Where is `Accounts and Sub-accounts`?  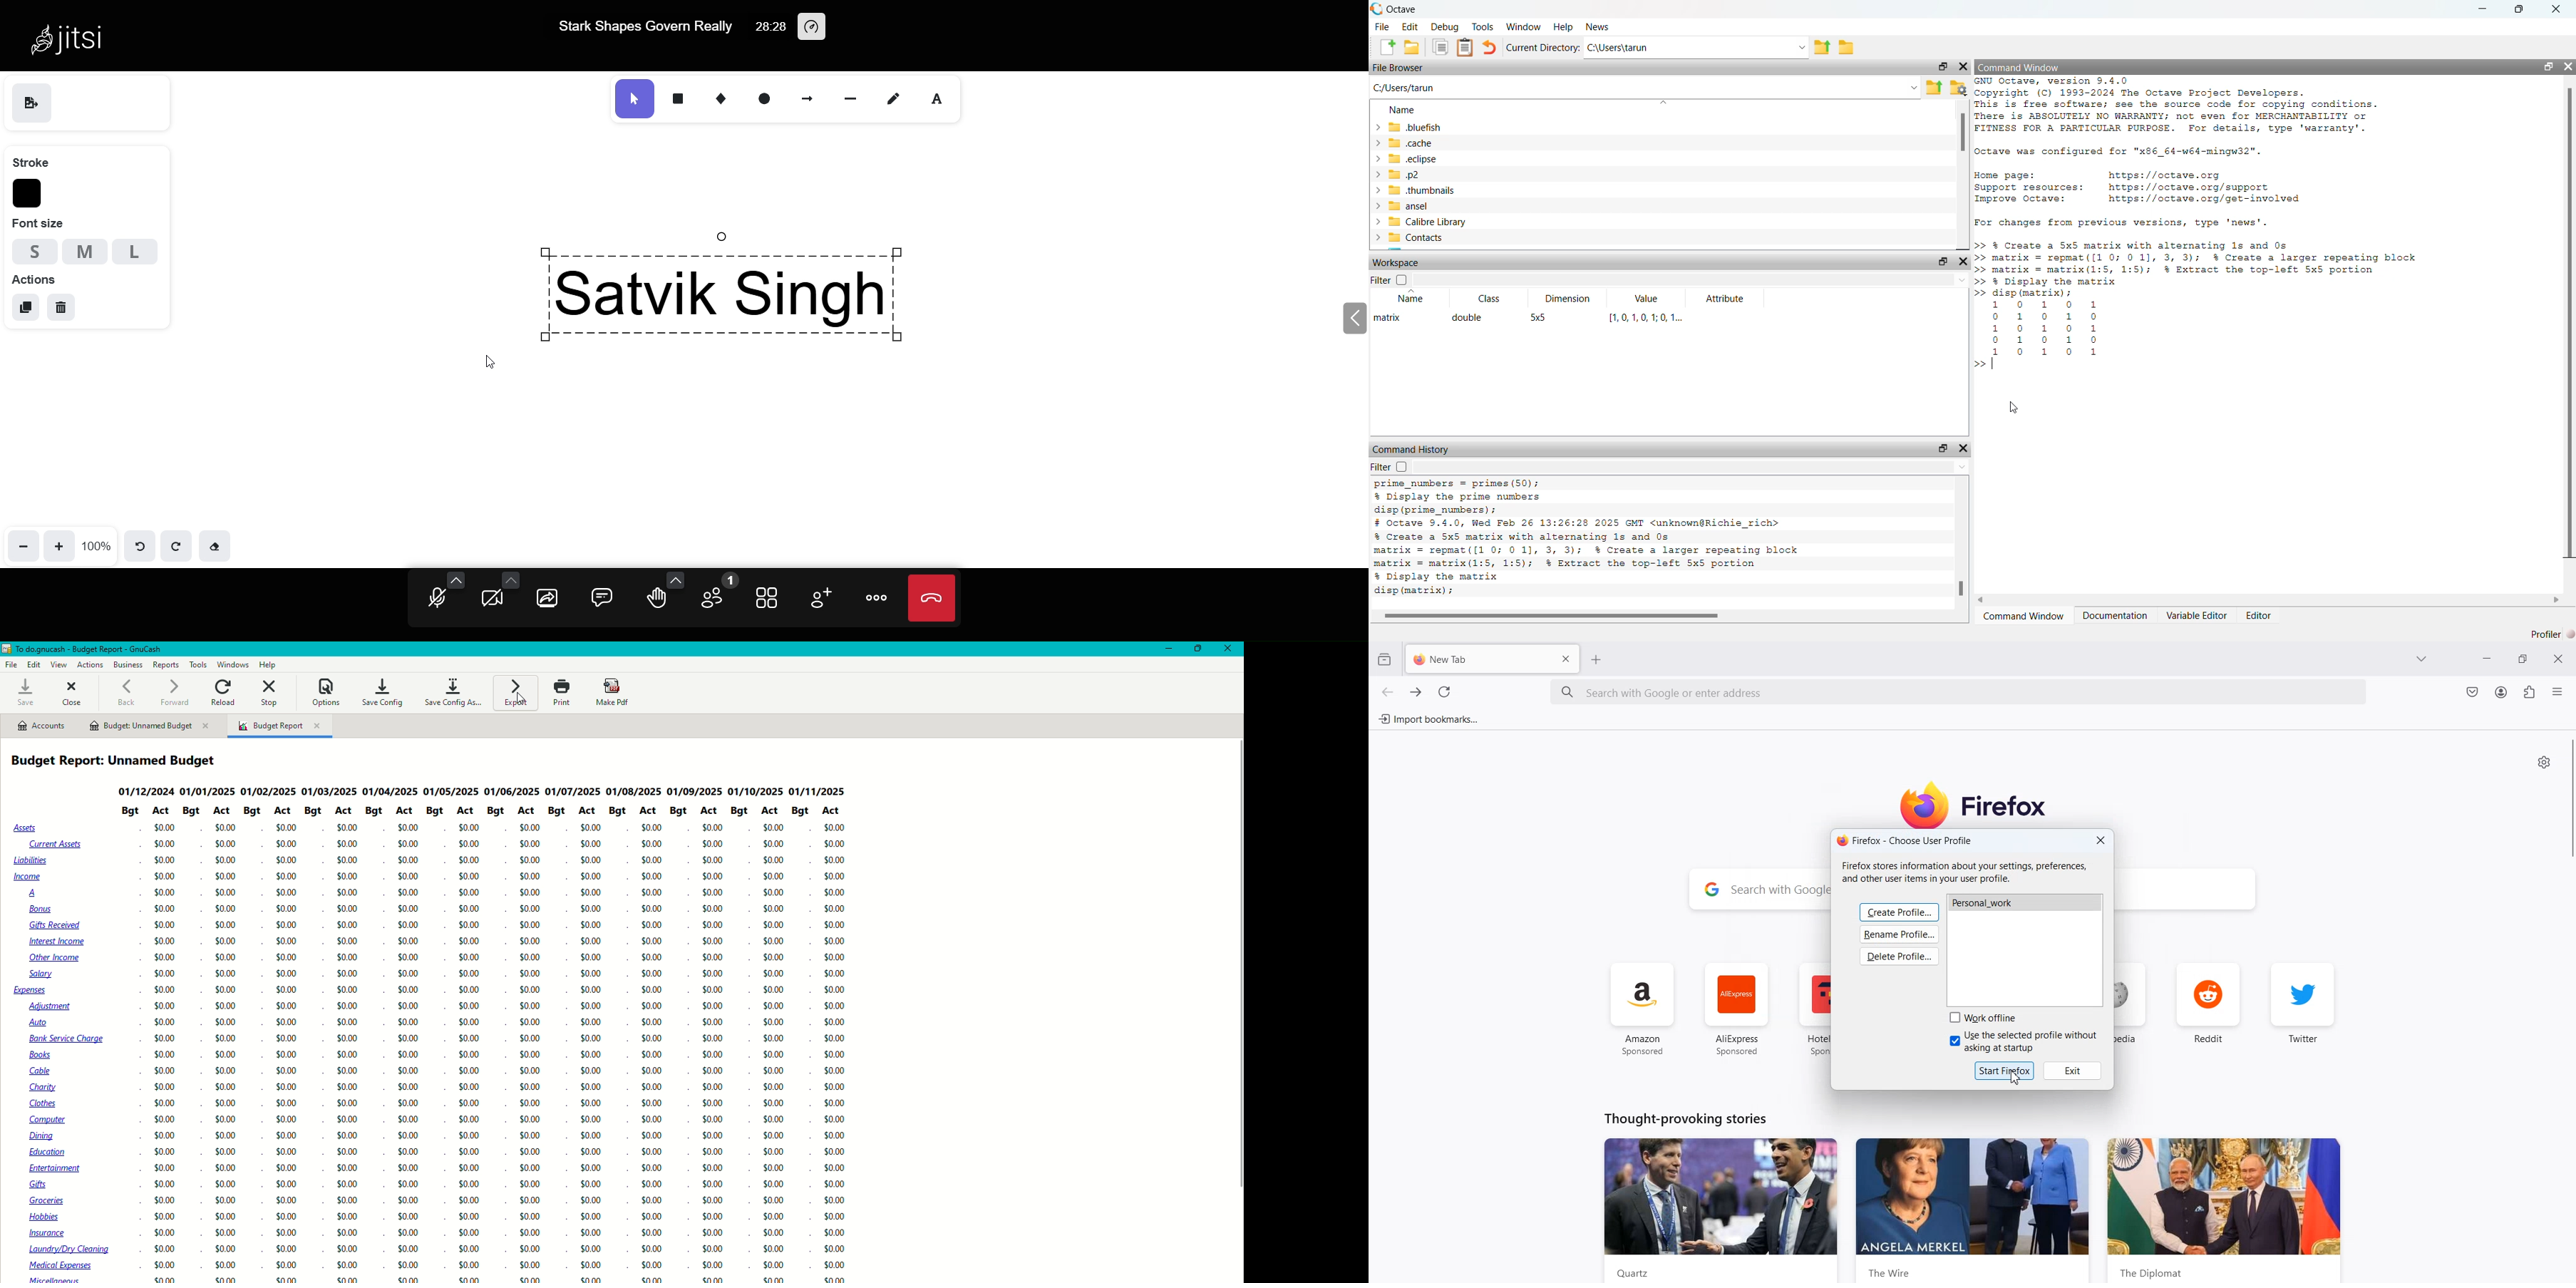
Accounts and Sub-accounts is located at coordinates (69, 1052).